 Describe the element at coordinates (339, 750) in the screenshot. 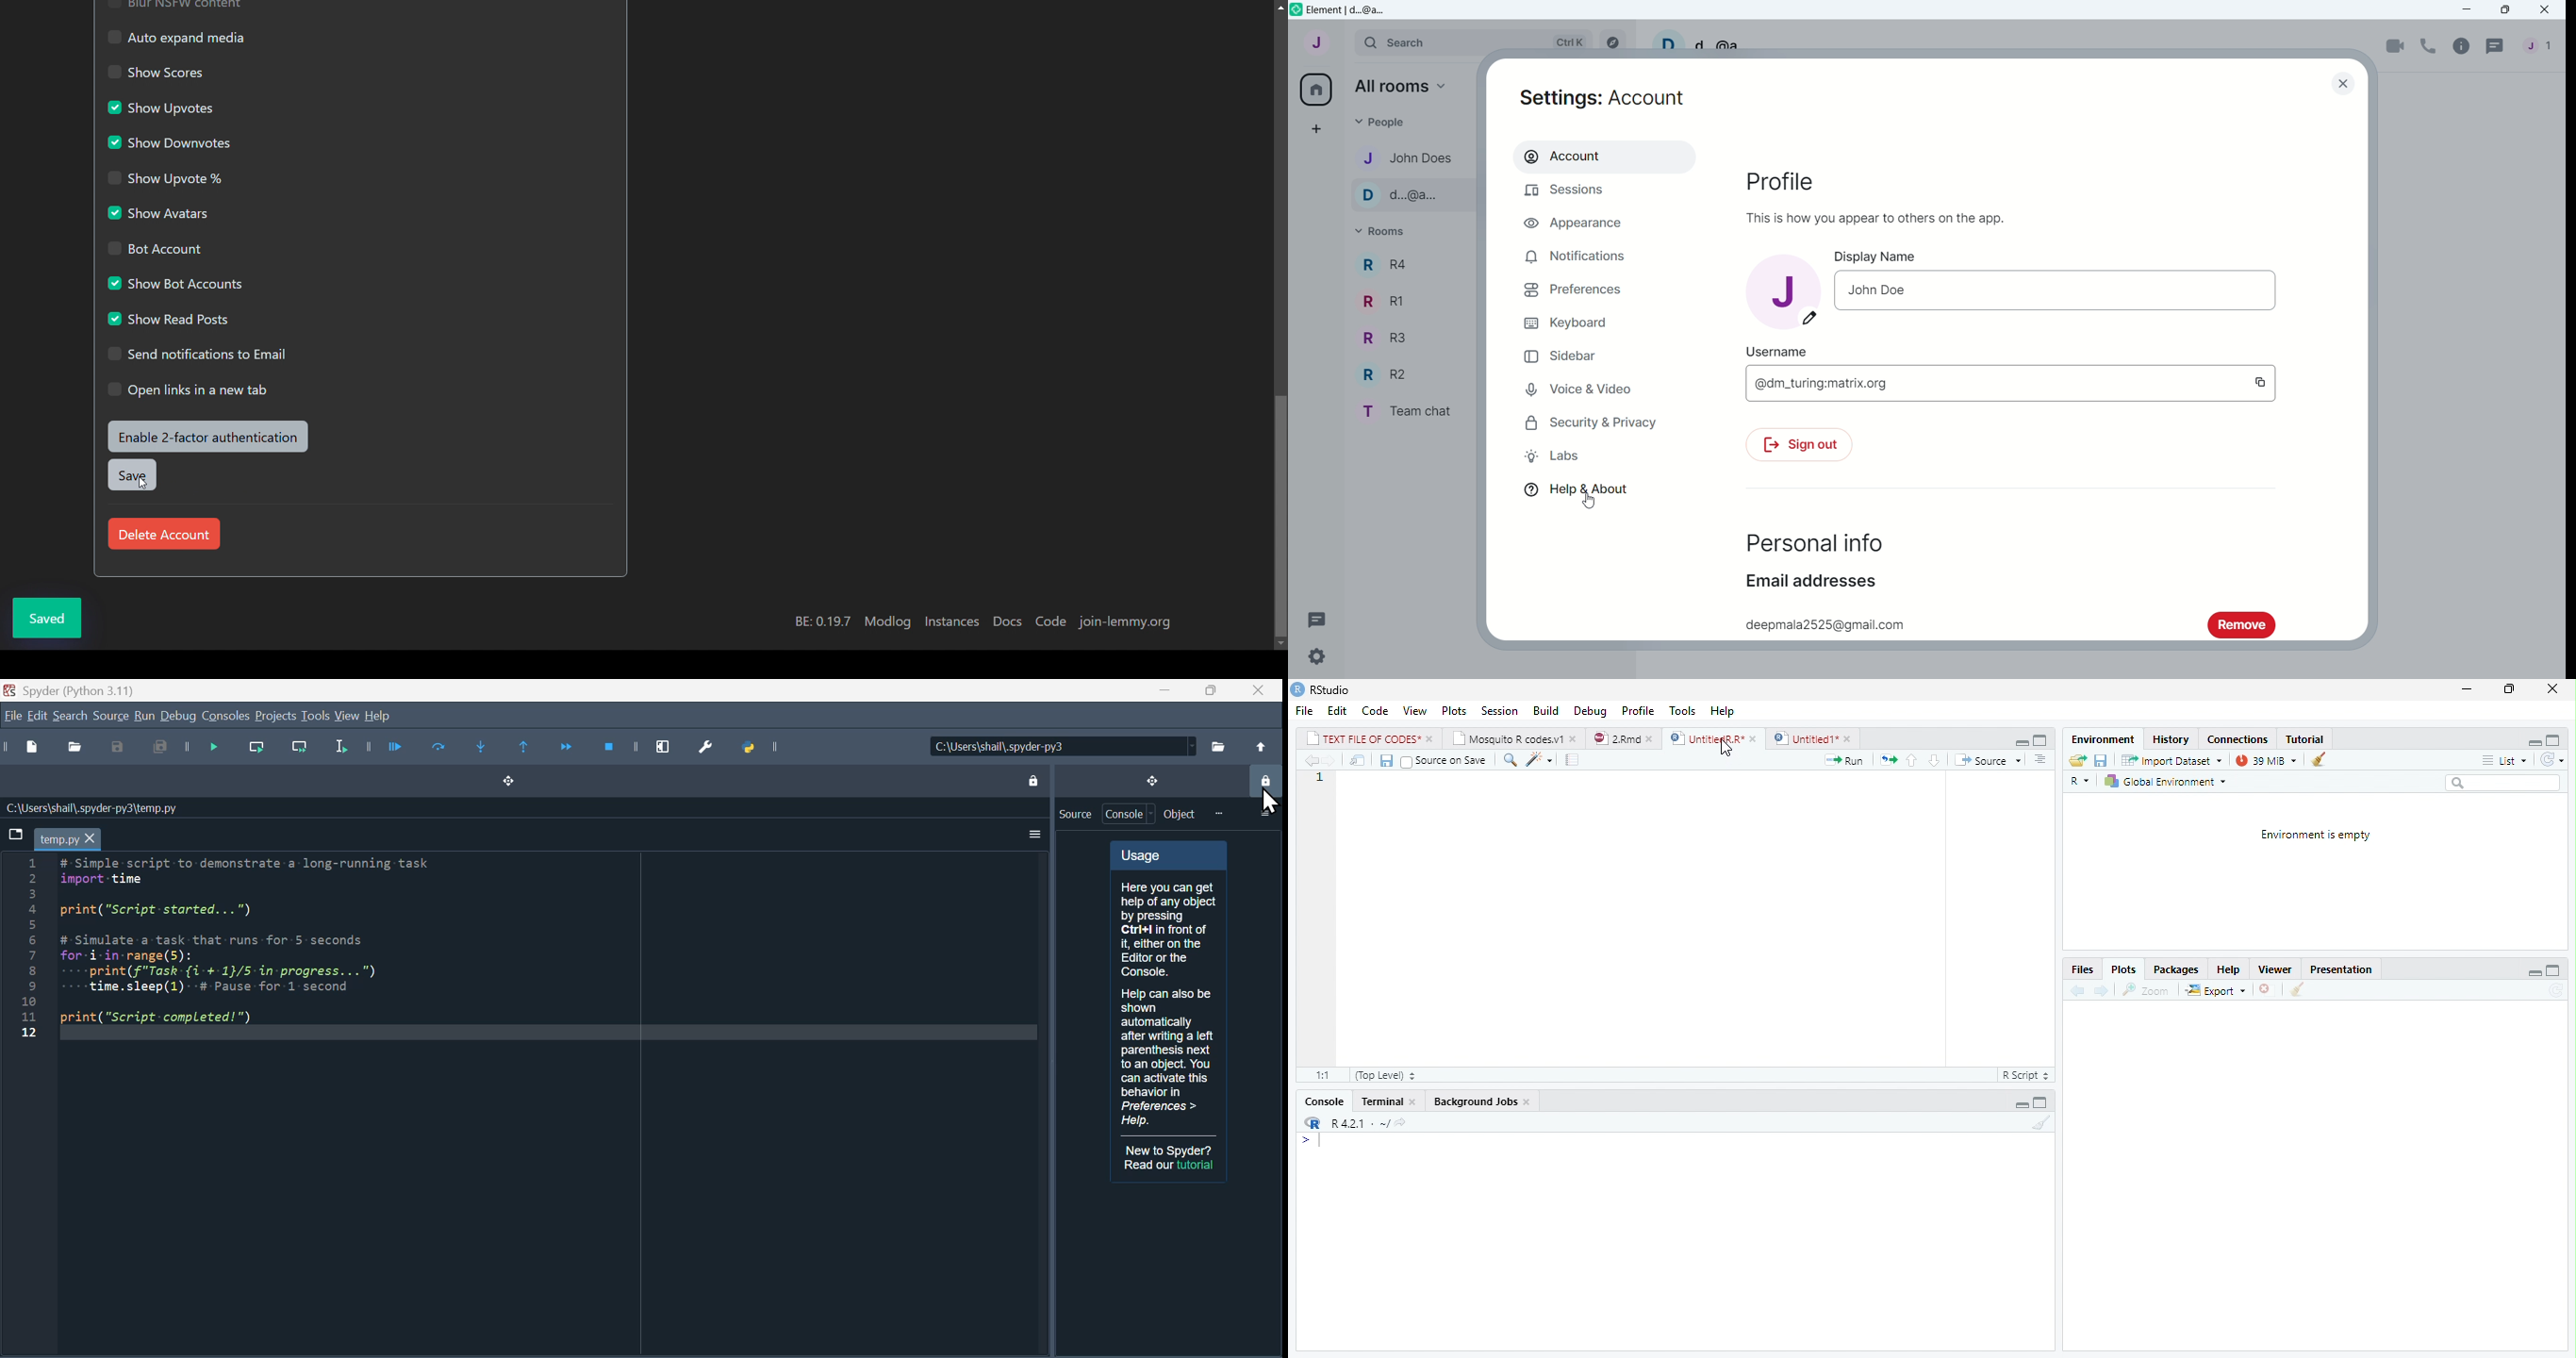

I see `Run selection` at that location.